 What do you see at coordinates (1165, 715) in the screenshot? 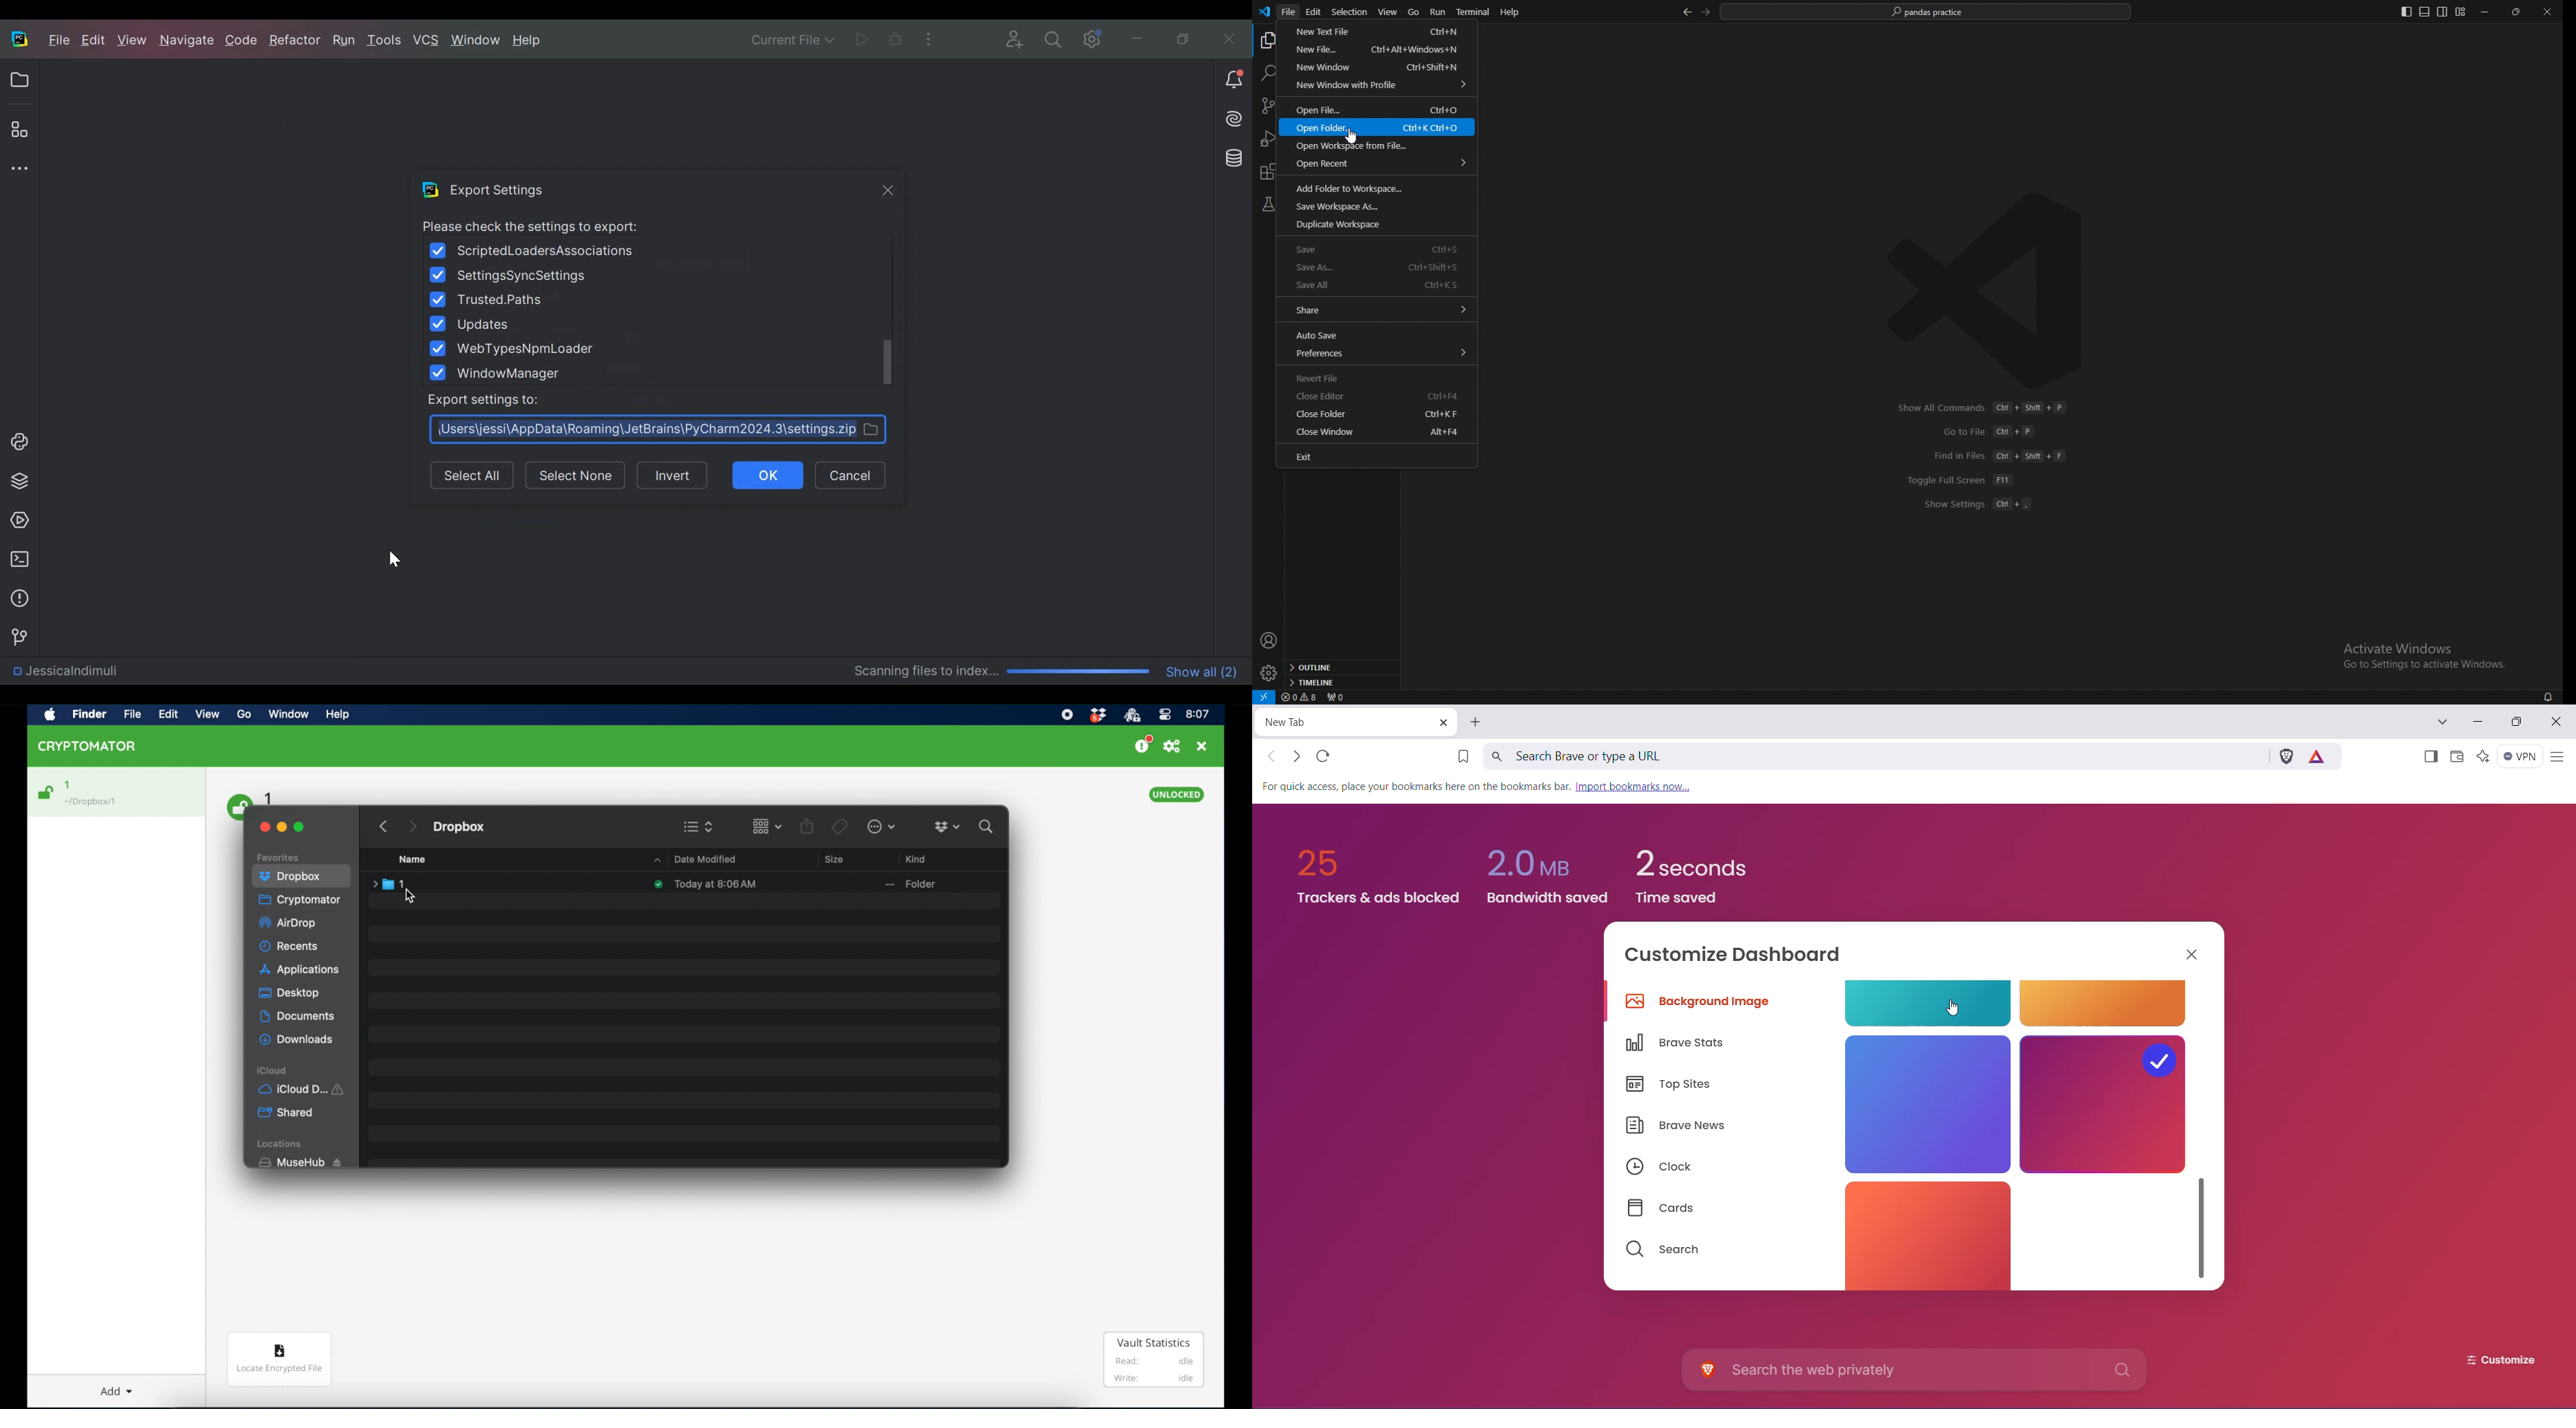
I see `control center` at bounding box center [1165, 715].